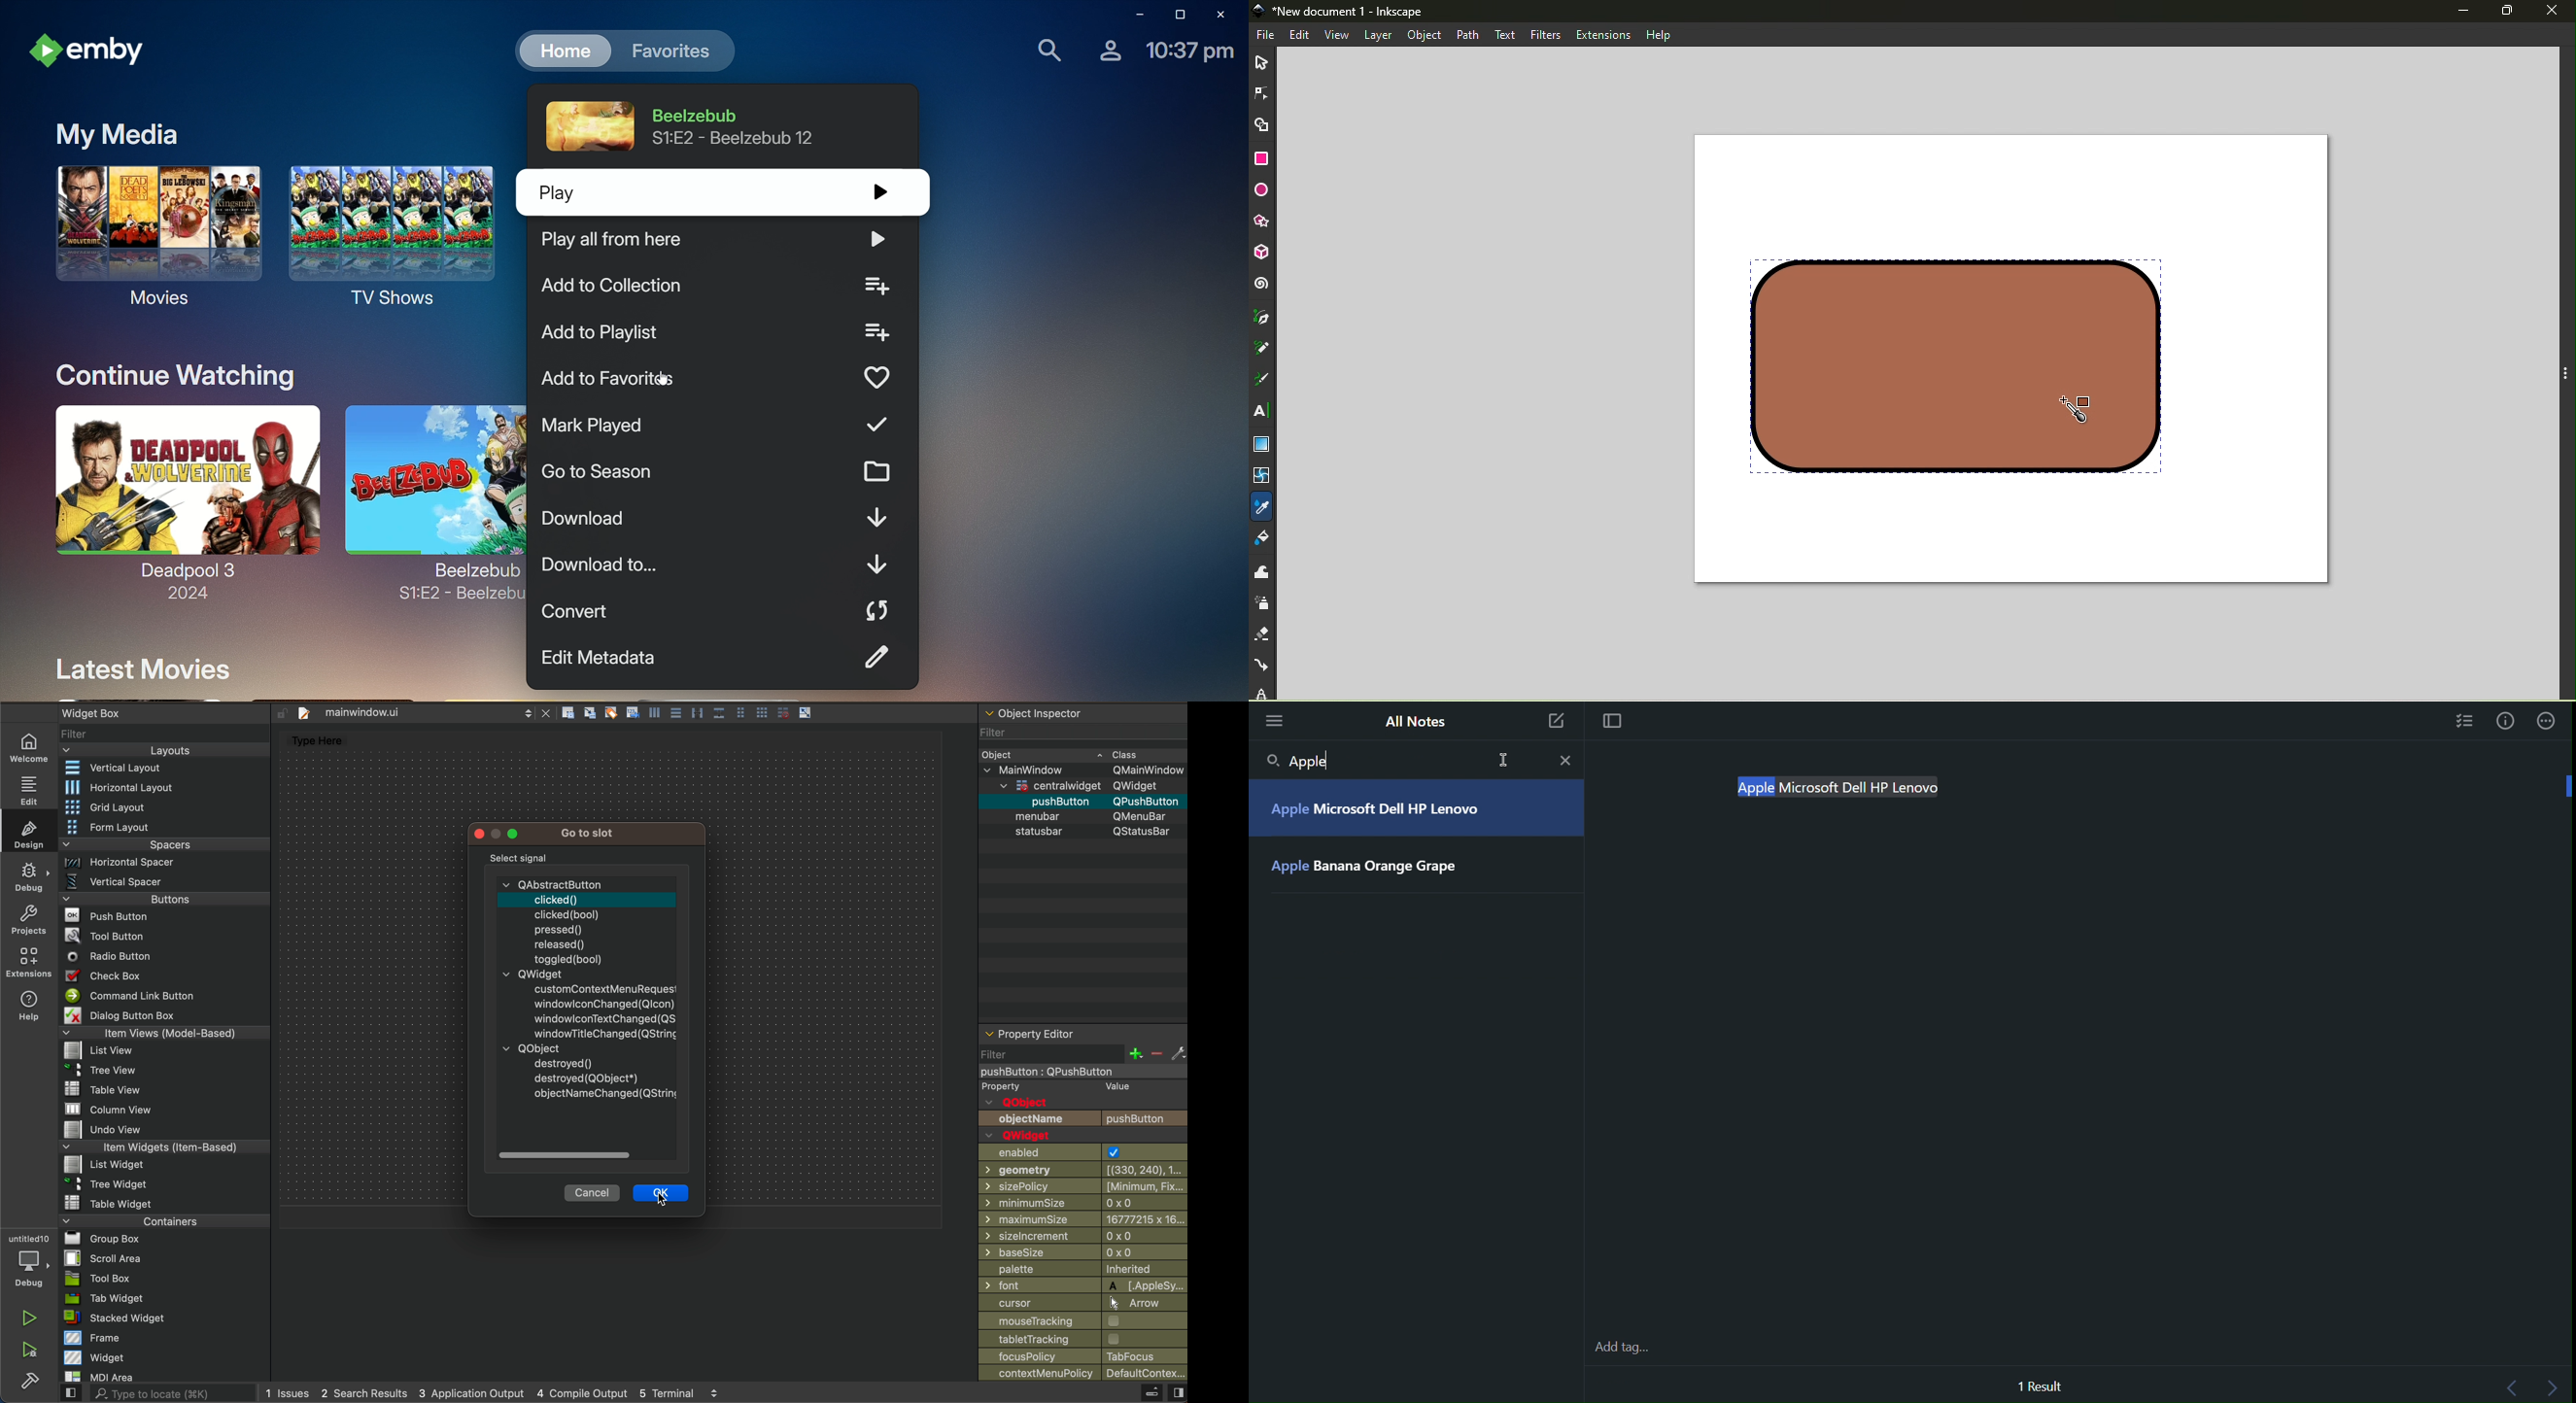 Image resolution: width=2576 pixels, height=1428 pixels. What do you see at coordinates (1083, 1286) in the screenshot?
I see `font` at bounding box center [1083, 1286].